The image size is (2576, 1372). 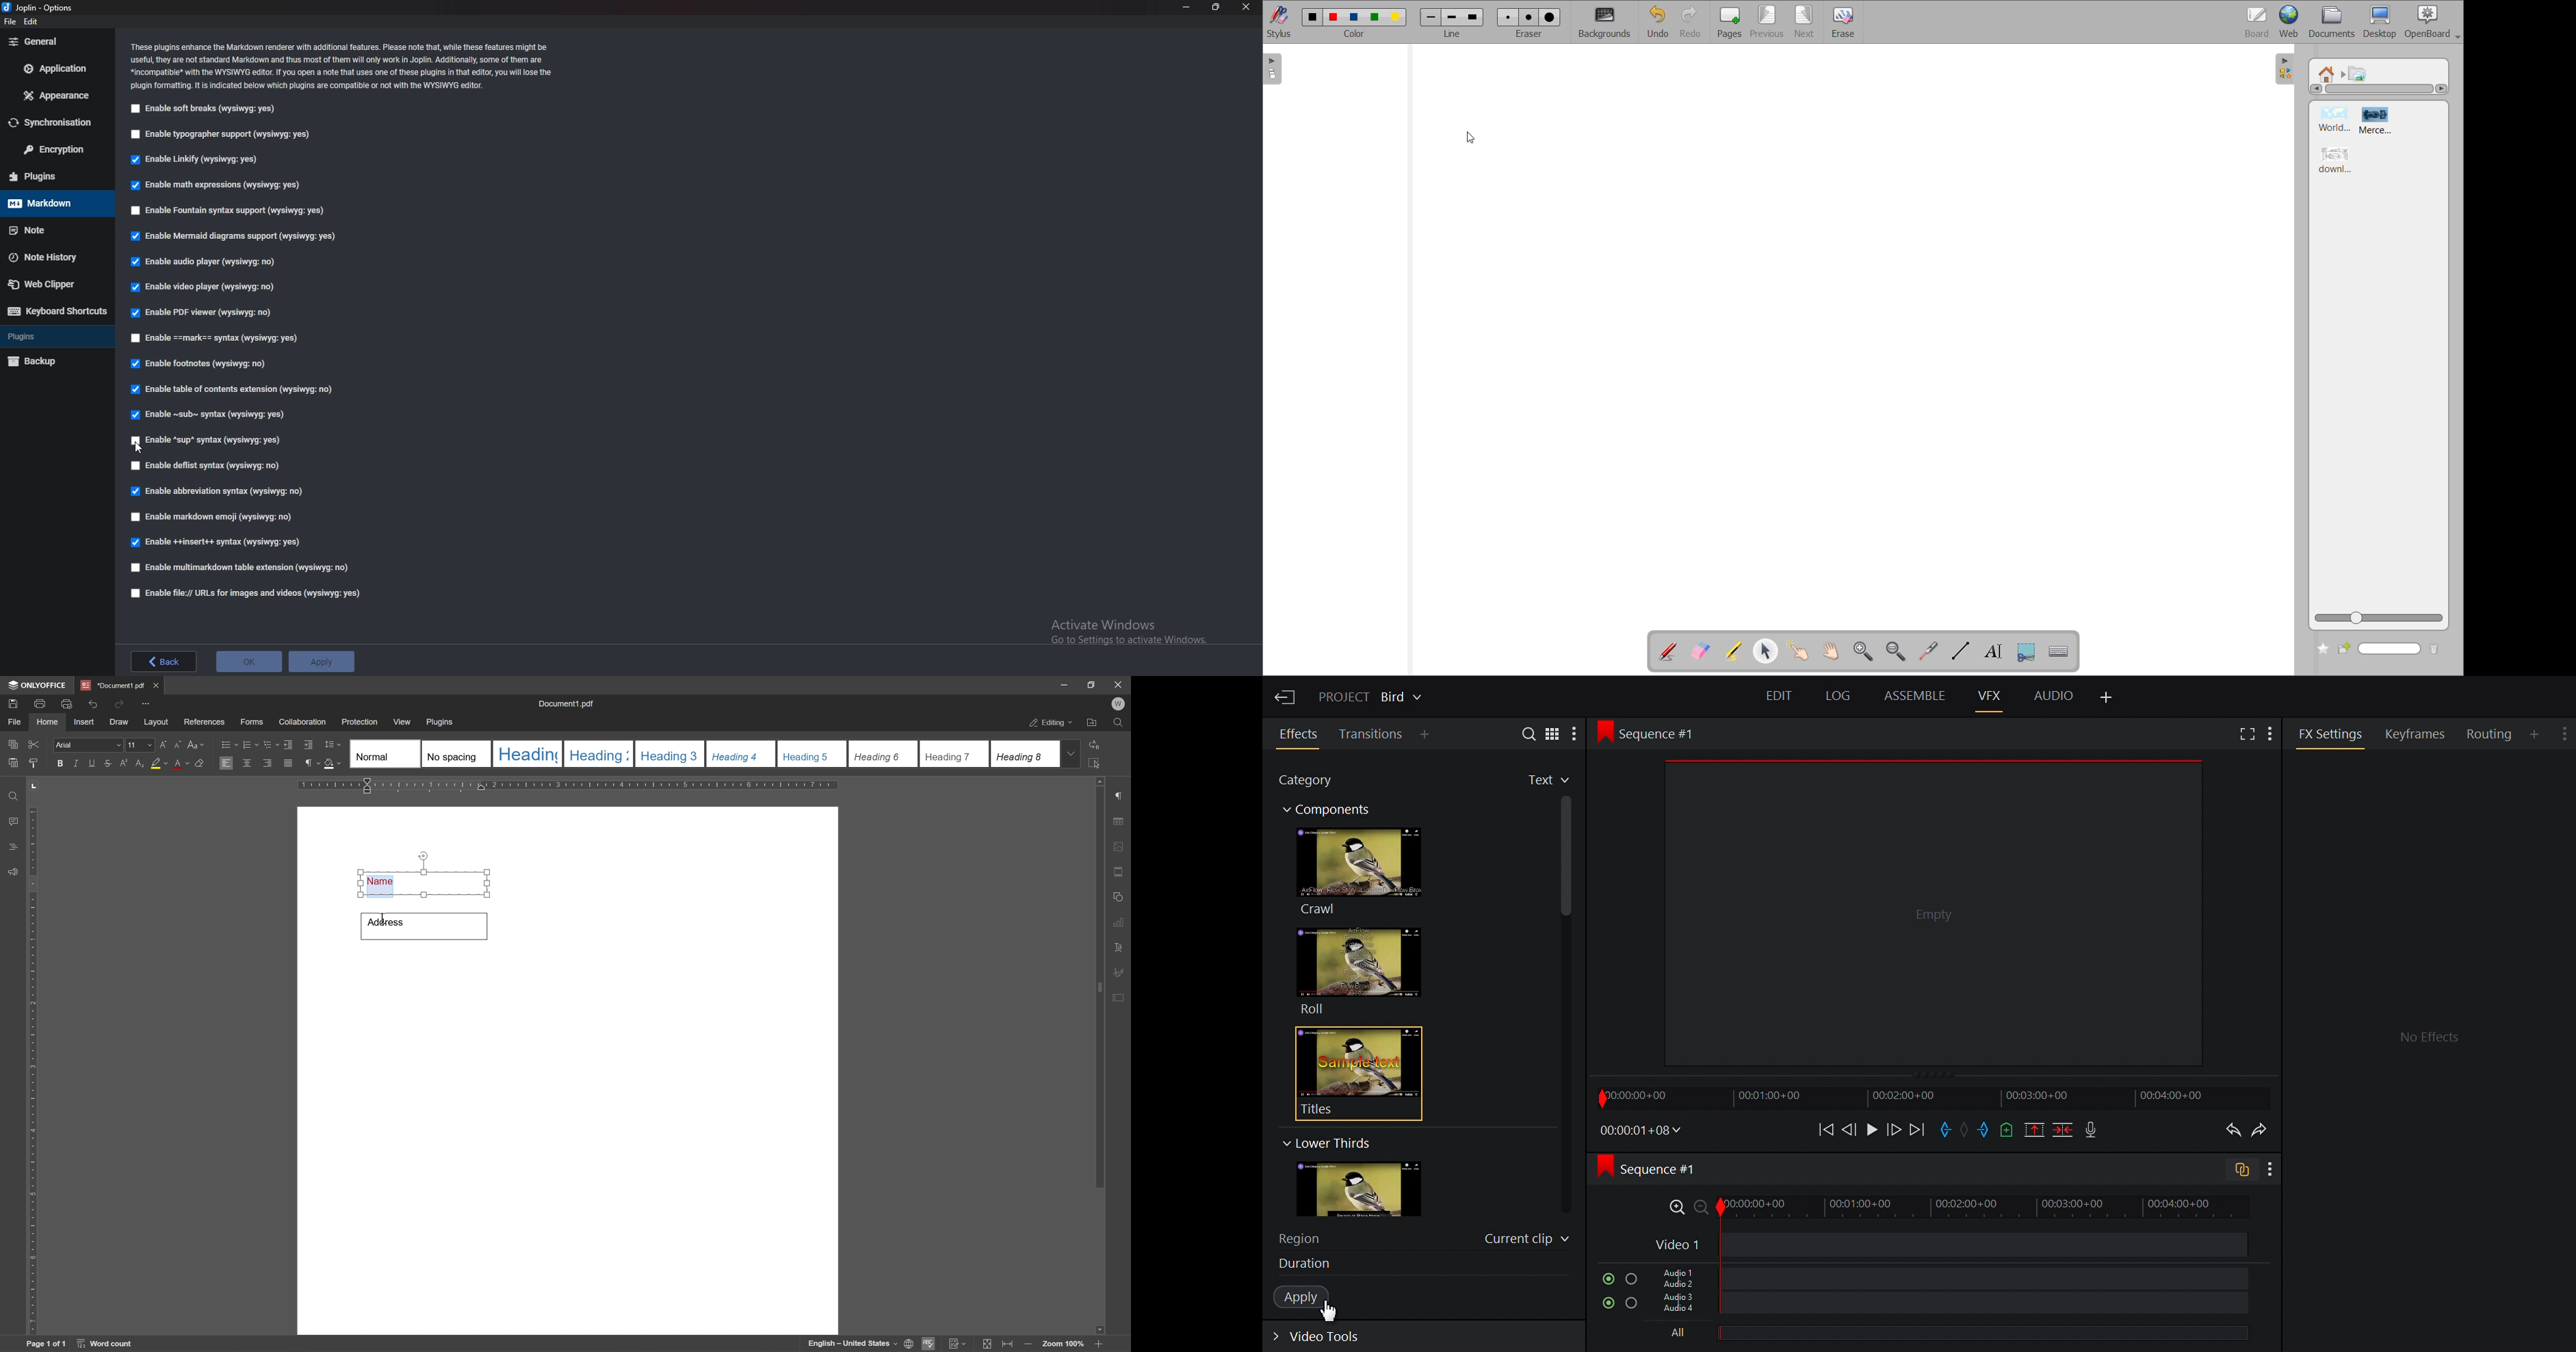 What do you see at coordinates (250, 592) in the screenshot?
I see `Enable file urls for images and videos` at bounding box center [250, 592].